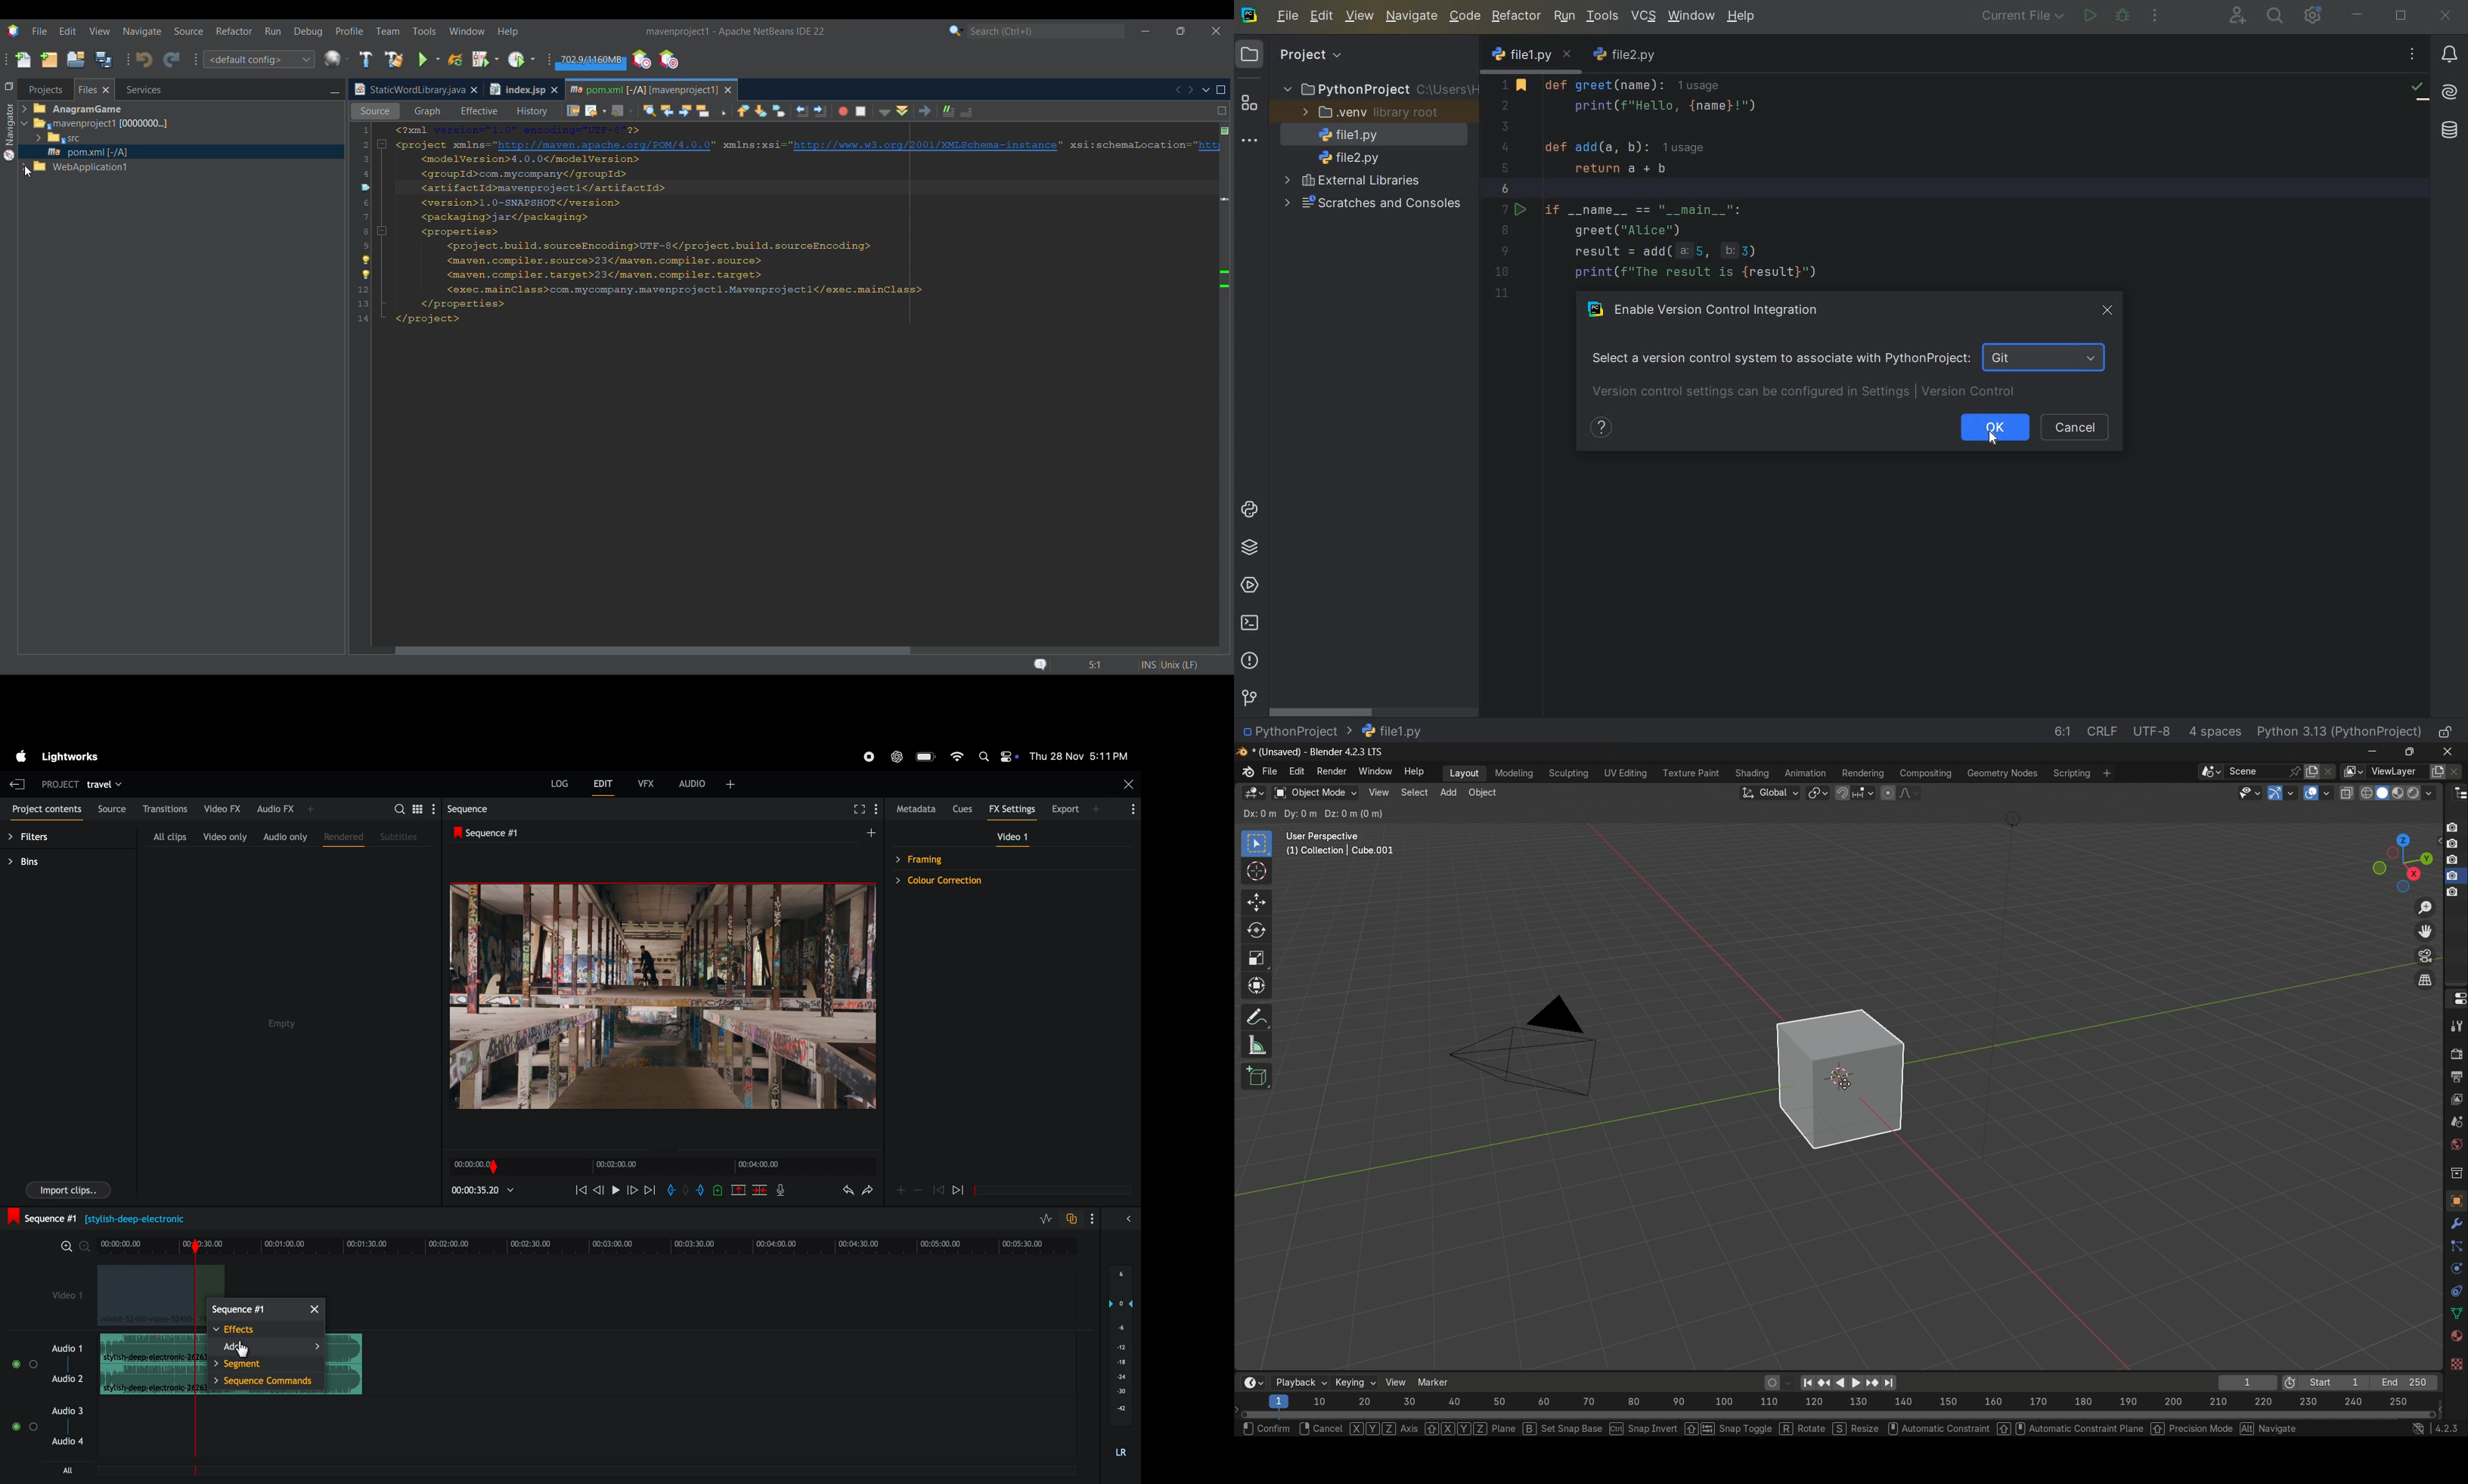  What do you see at coordinates (2456, 1246) in the screenshot?
I see `particles` at bounding box center [2456, 1246].